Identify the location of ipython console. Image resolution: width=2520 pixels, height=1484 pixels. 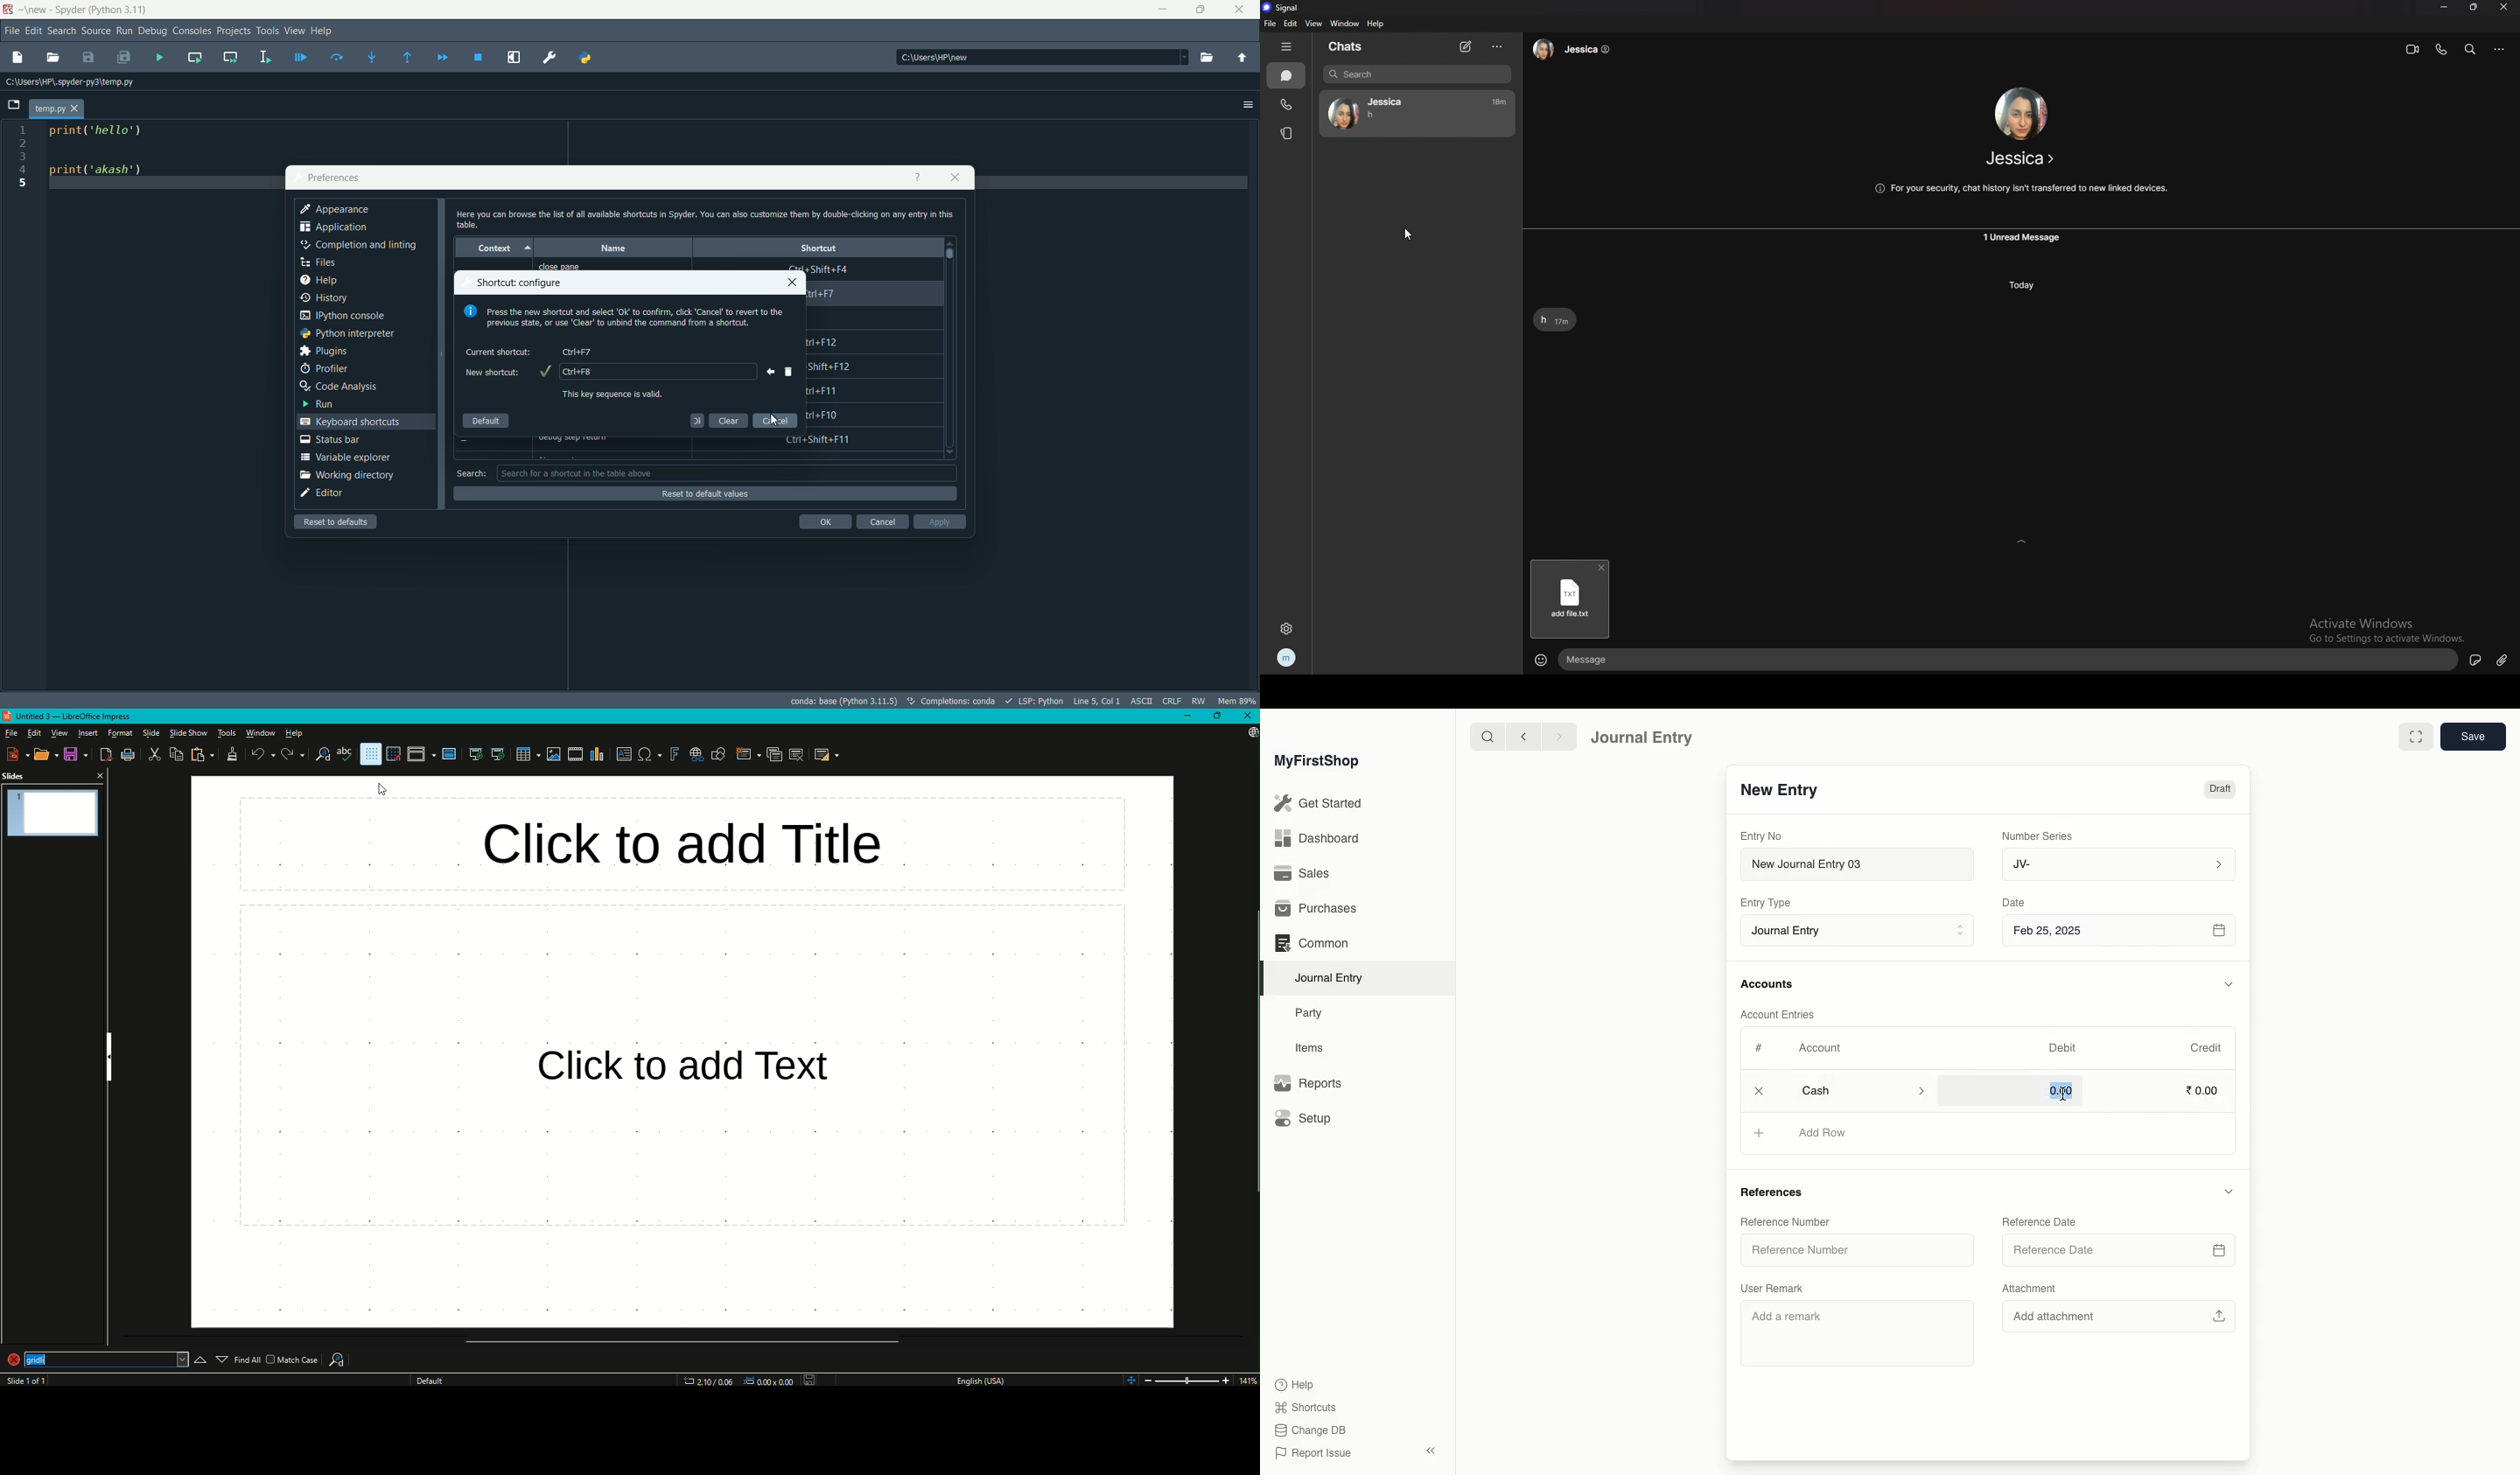
(342, 316).